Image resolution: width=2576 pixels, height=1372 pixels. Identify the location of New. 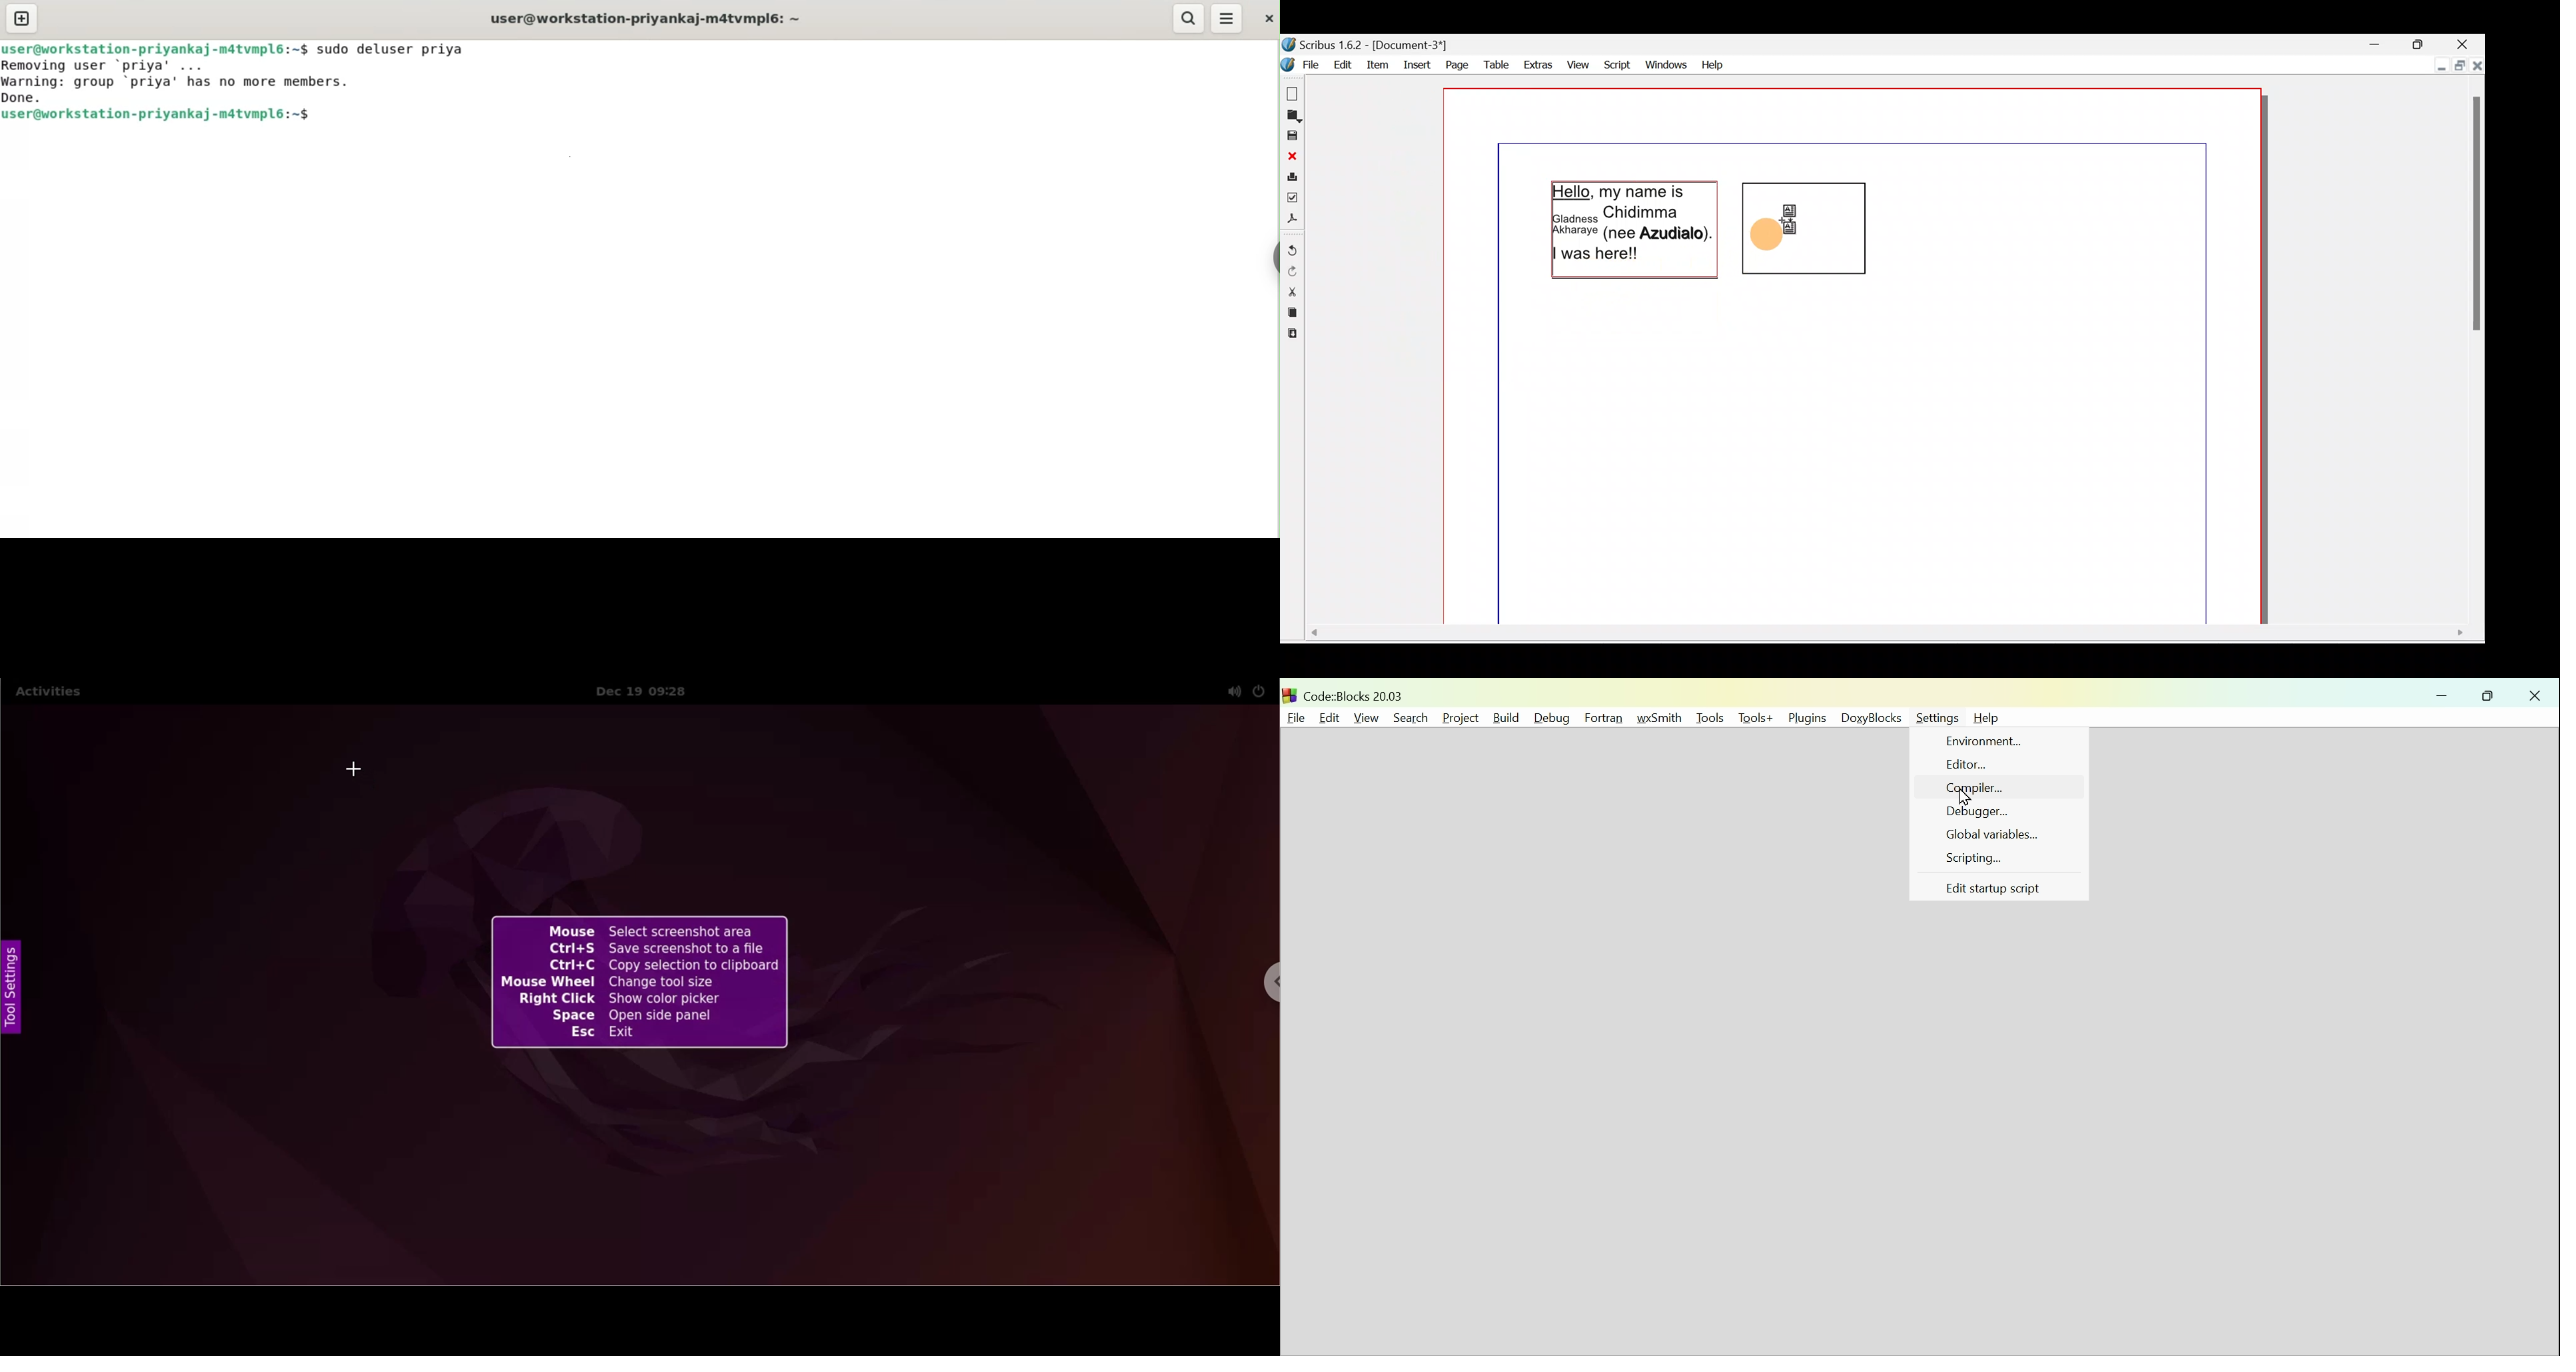
(1294, 93).